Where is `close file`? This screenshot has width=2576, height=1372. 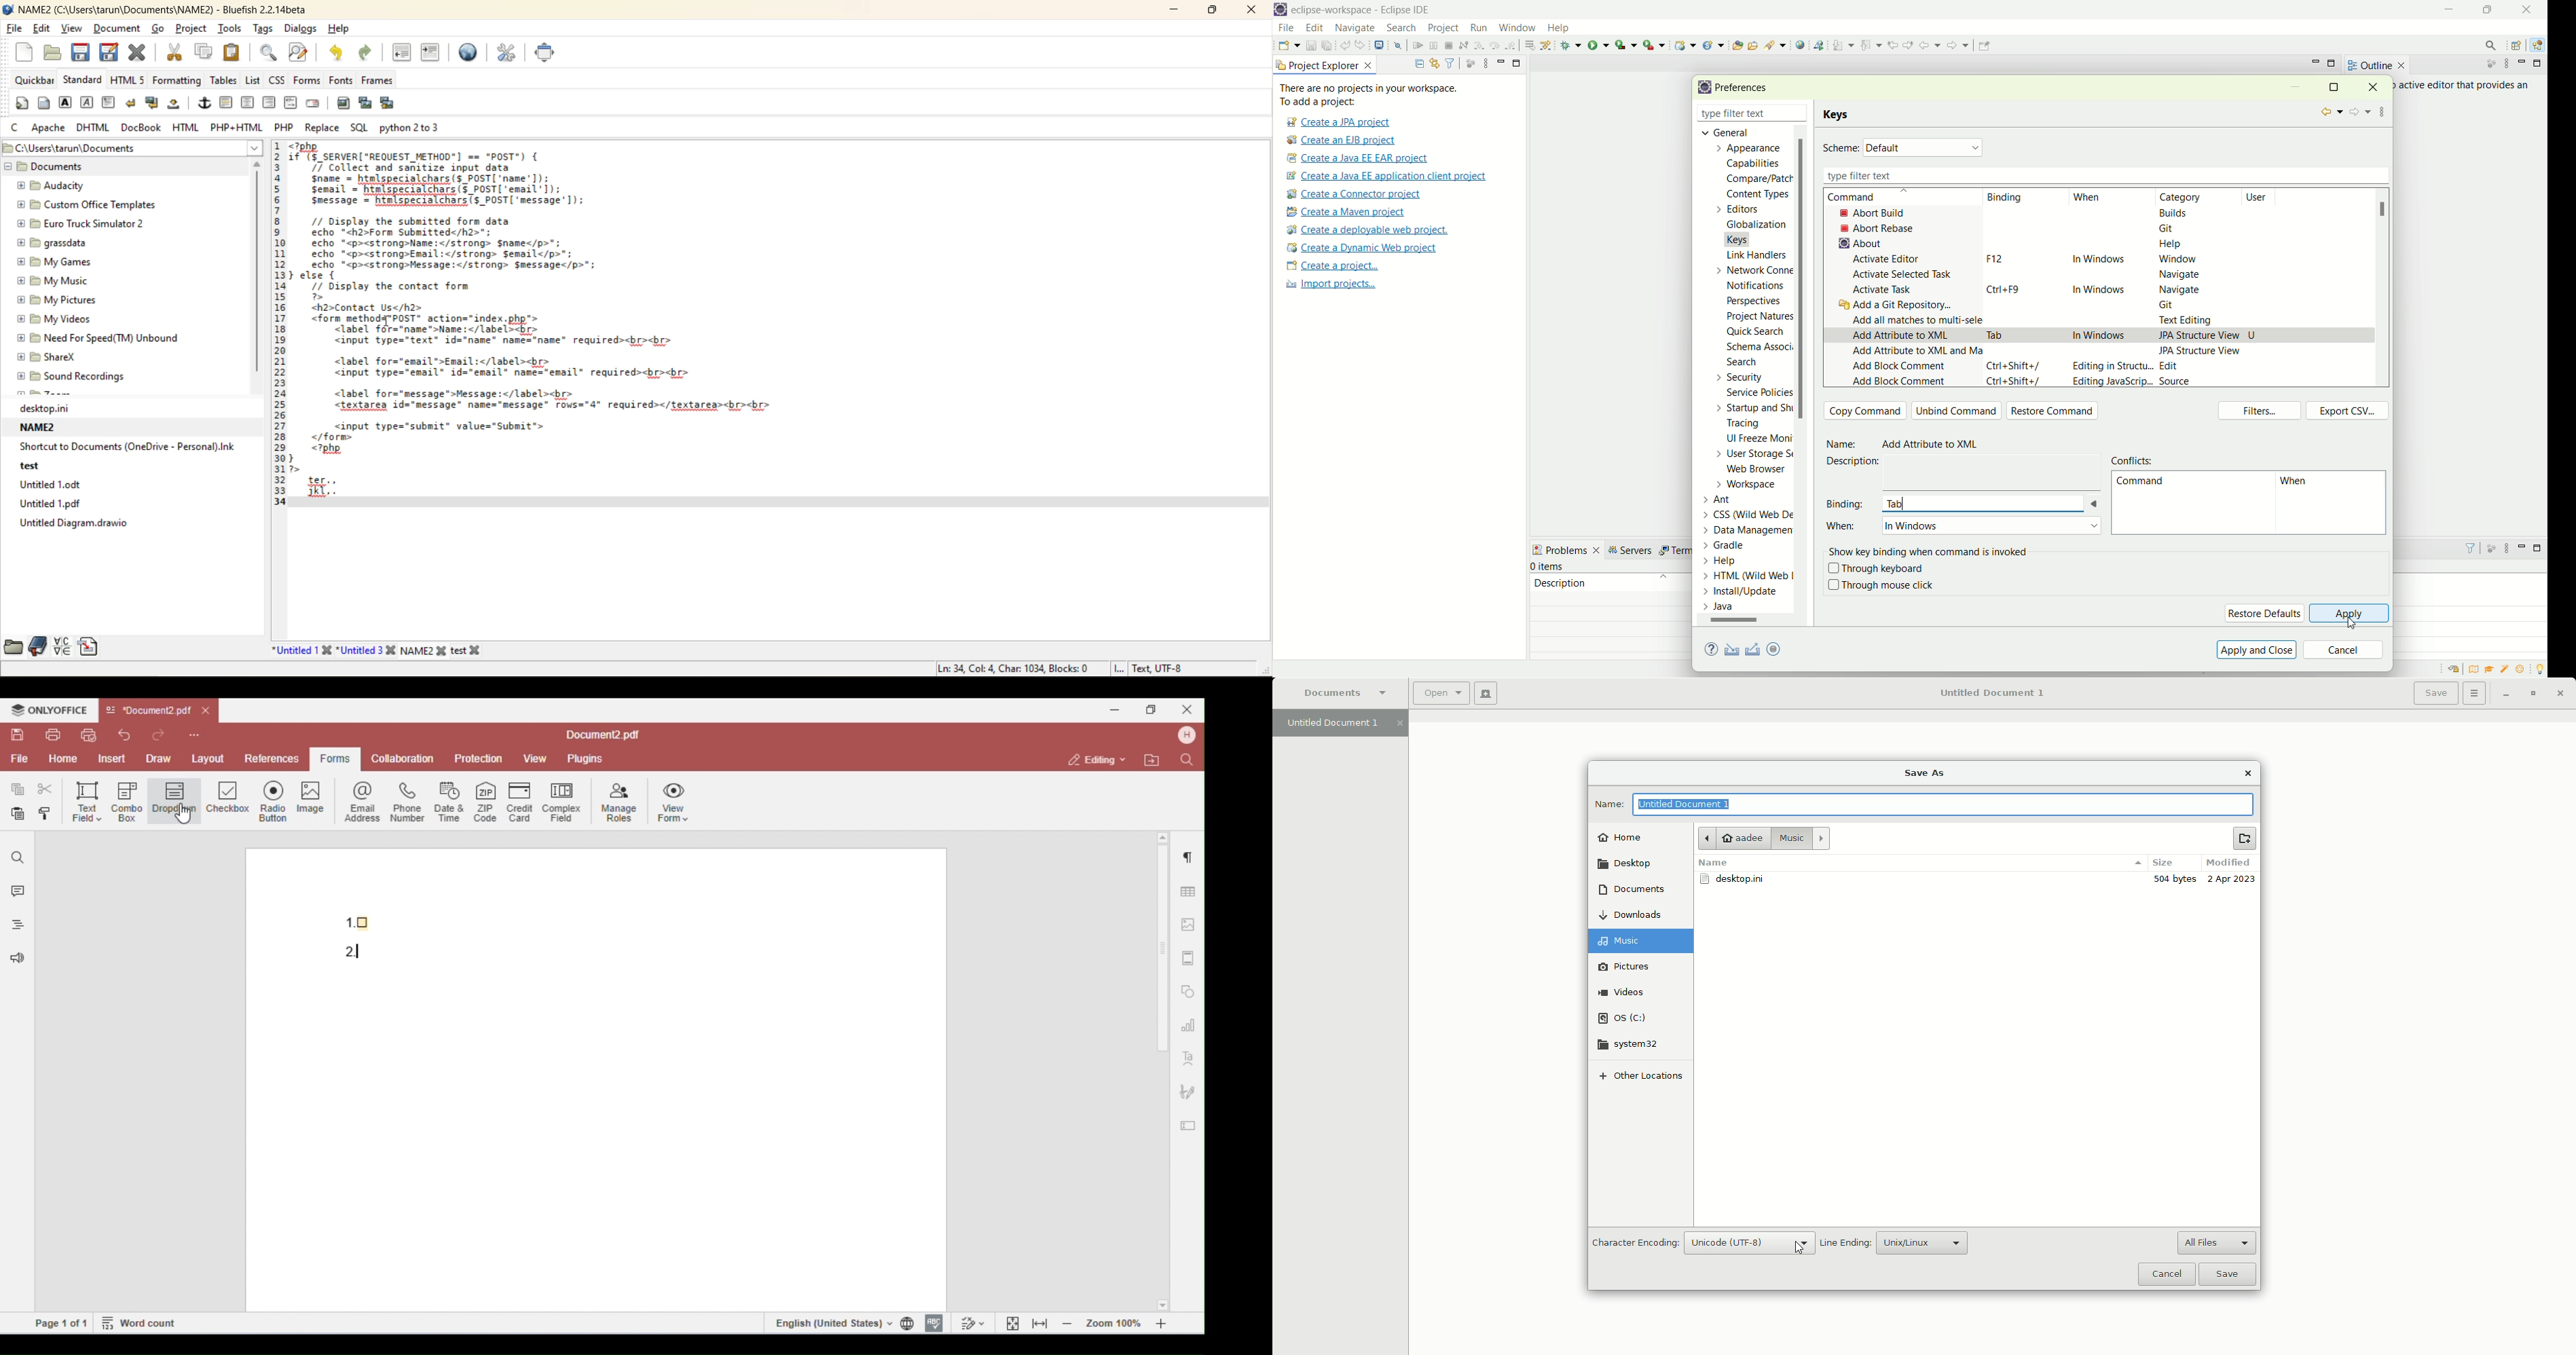 close file is located at coordinates (137, 52).